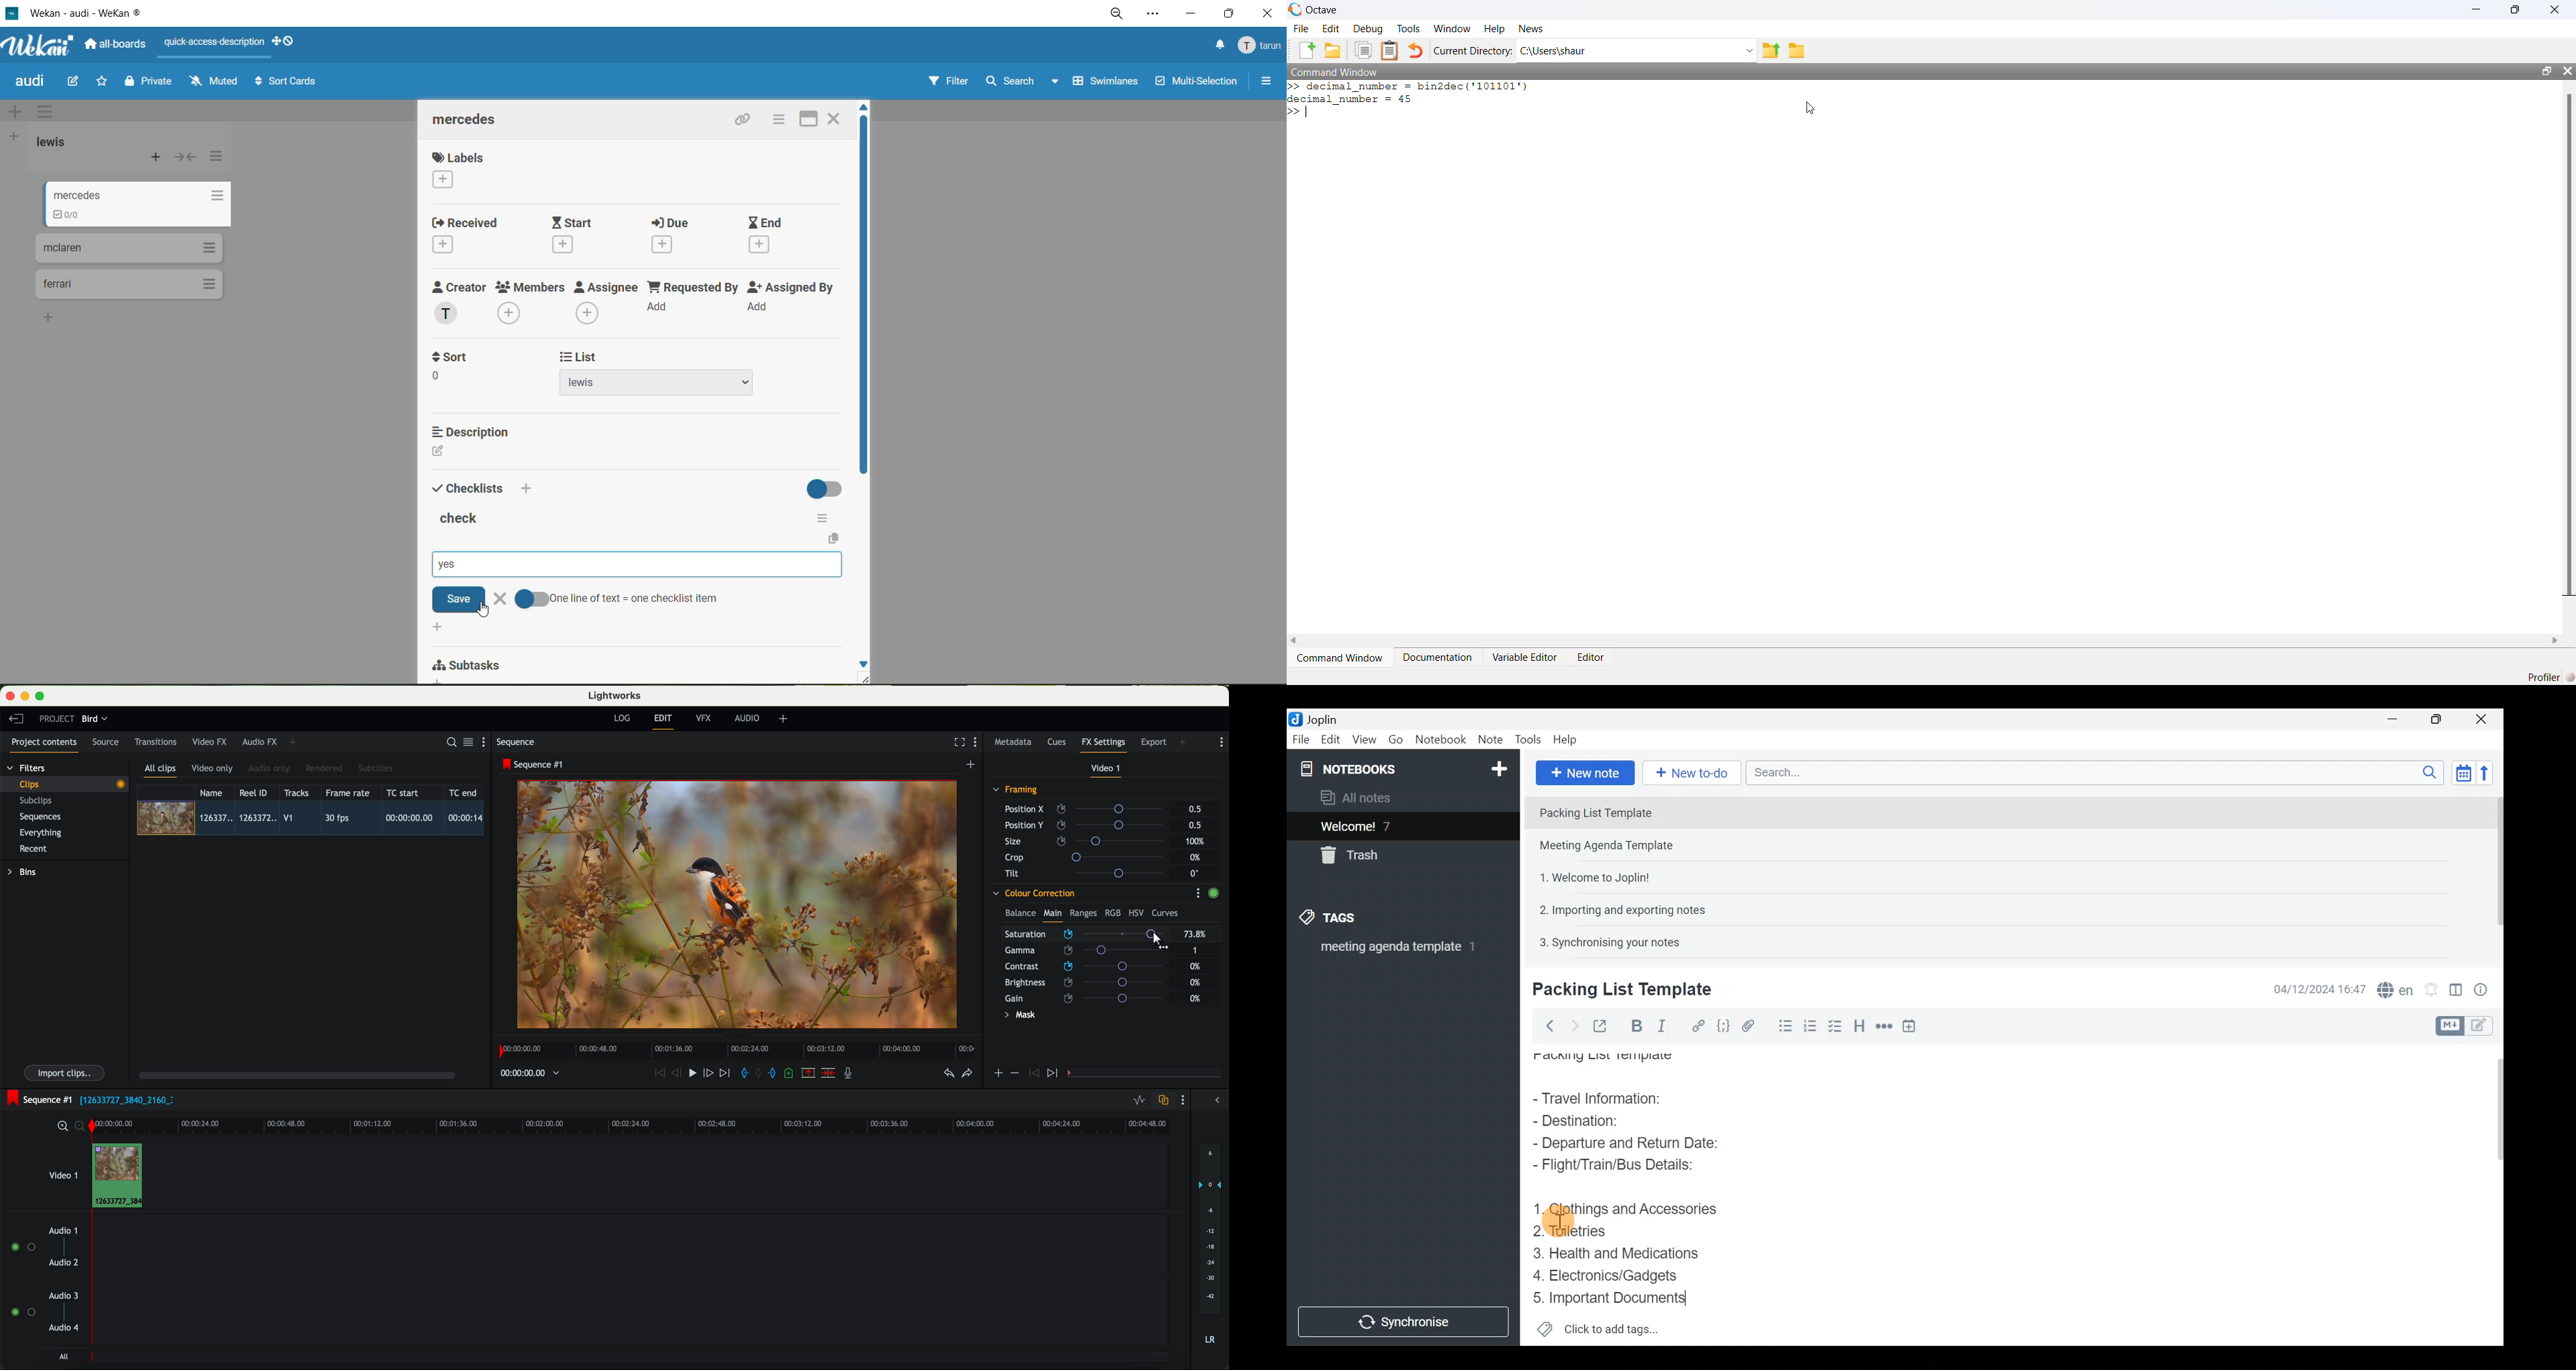  Describe the element at coordinates (998, 1075) in the screenshot. I see `icon` at that location.